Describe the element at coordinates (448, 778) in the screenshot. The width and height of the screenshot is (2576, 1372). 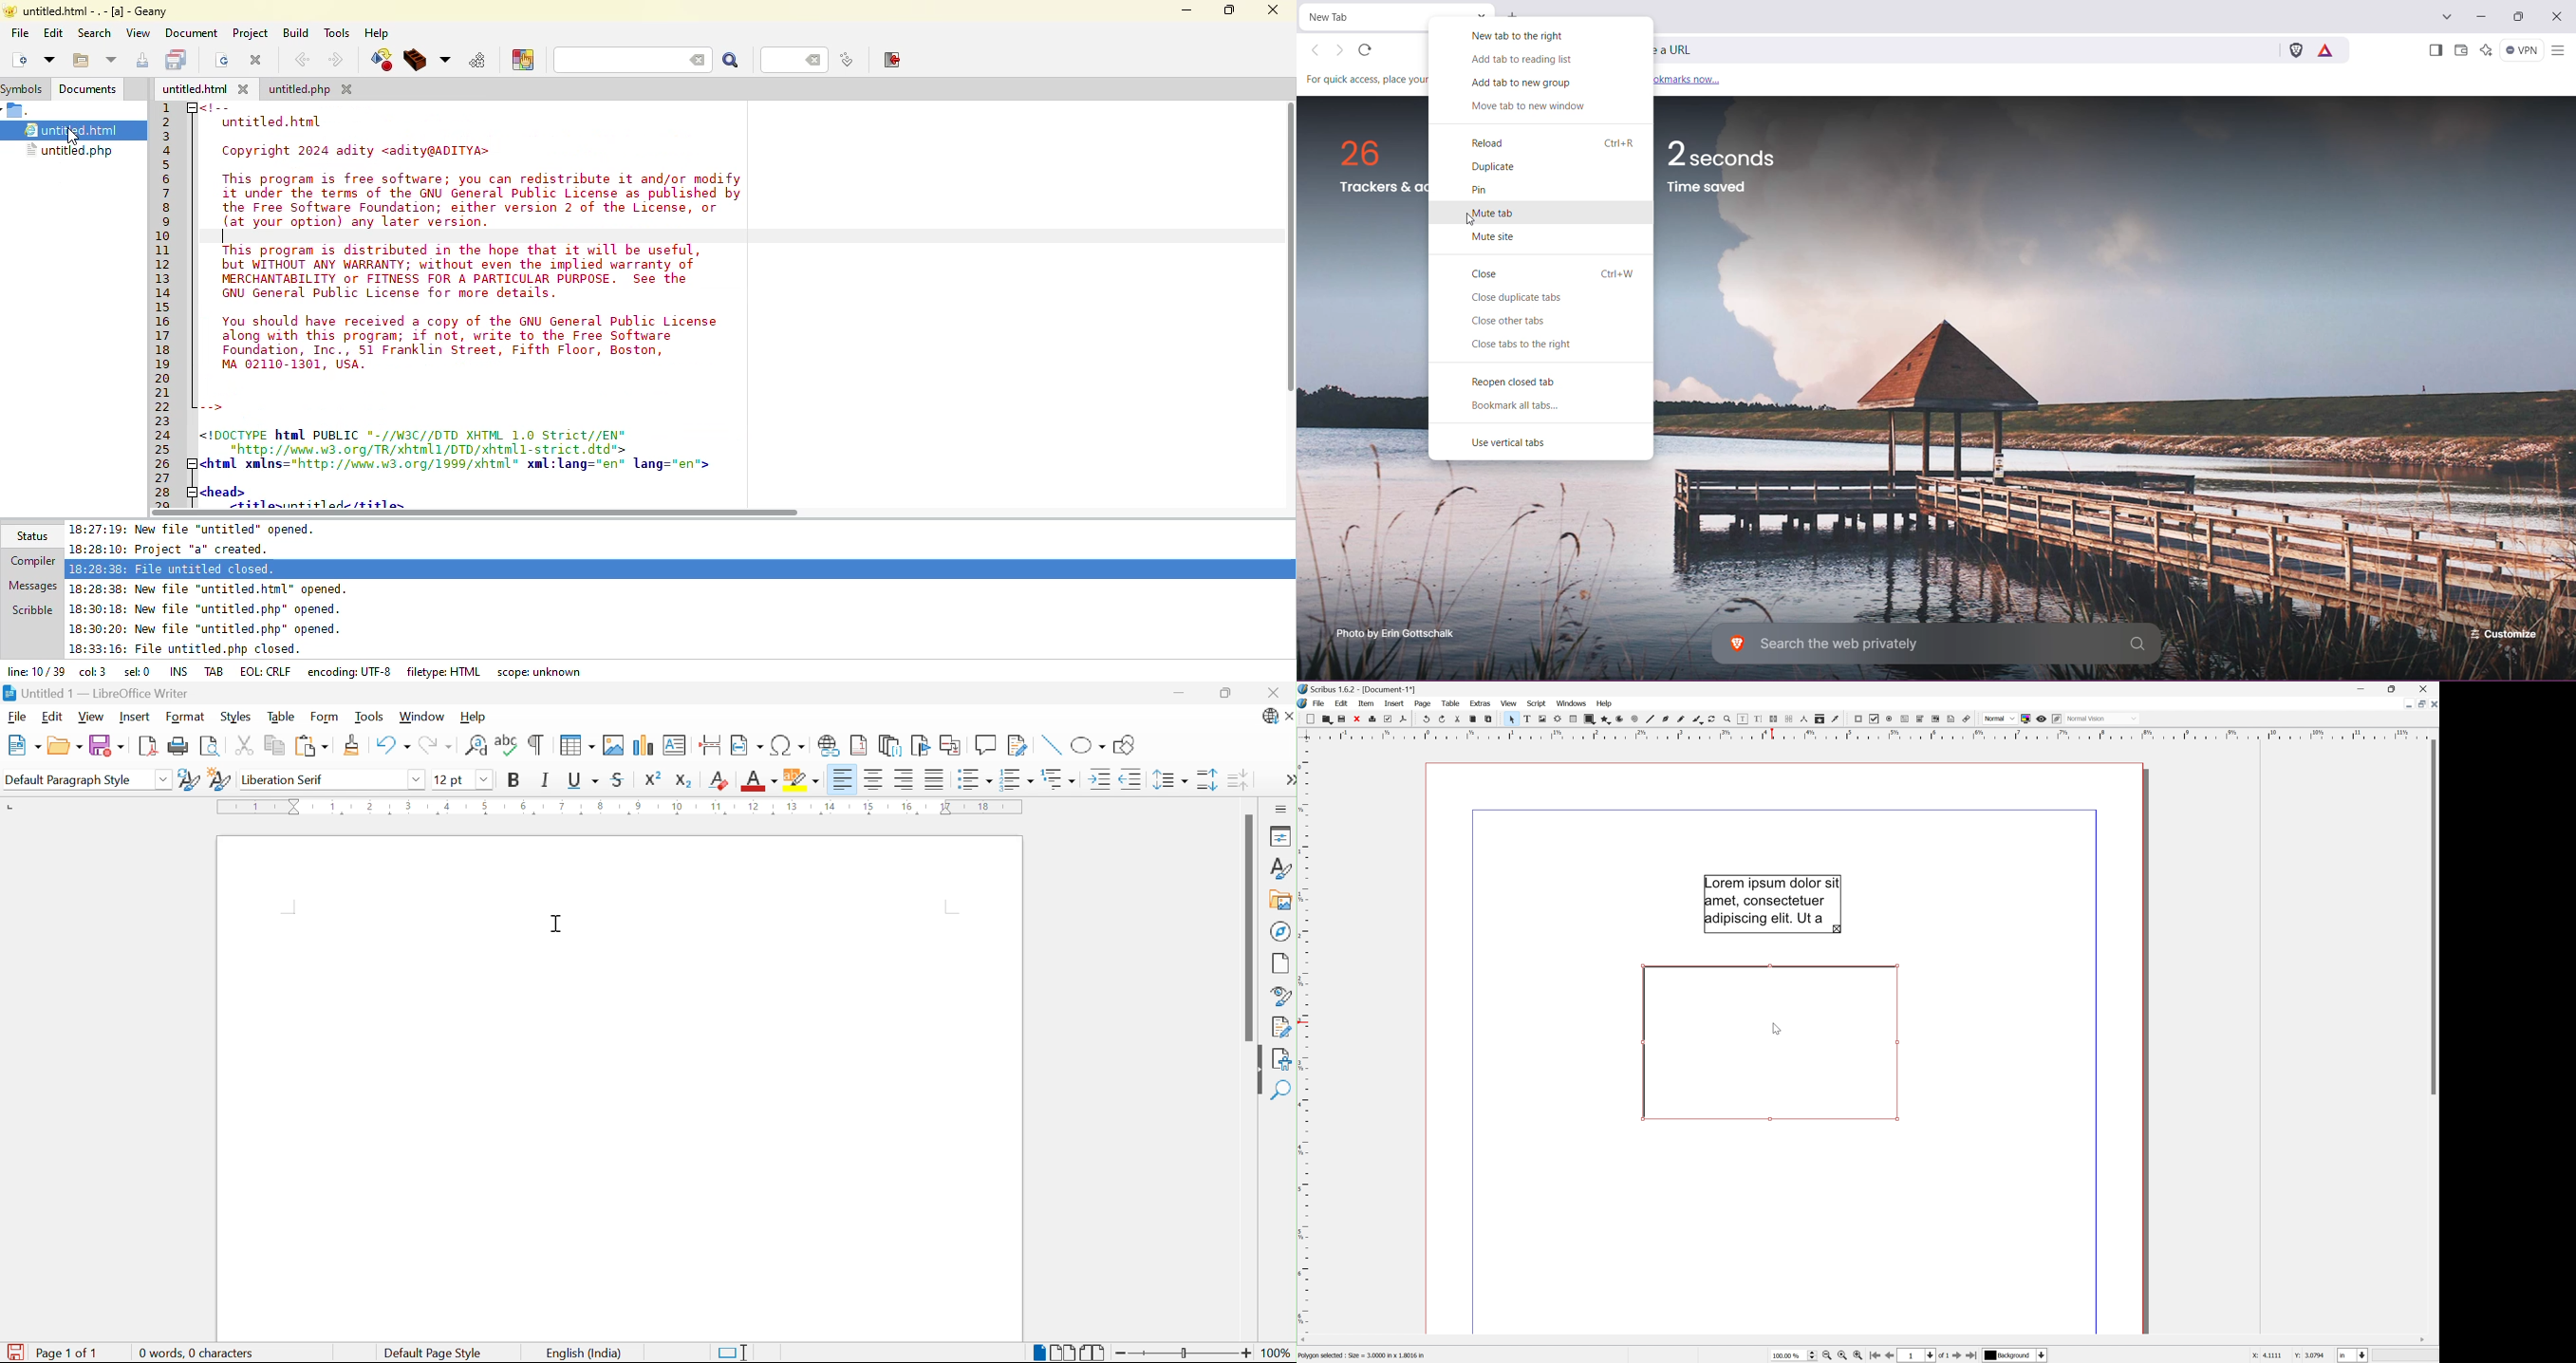
I see `12 pt` at that location.